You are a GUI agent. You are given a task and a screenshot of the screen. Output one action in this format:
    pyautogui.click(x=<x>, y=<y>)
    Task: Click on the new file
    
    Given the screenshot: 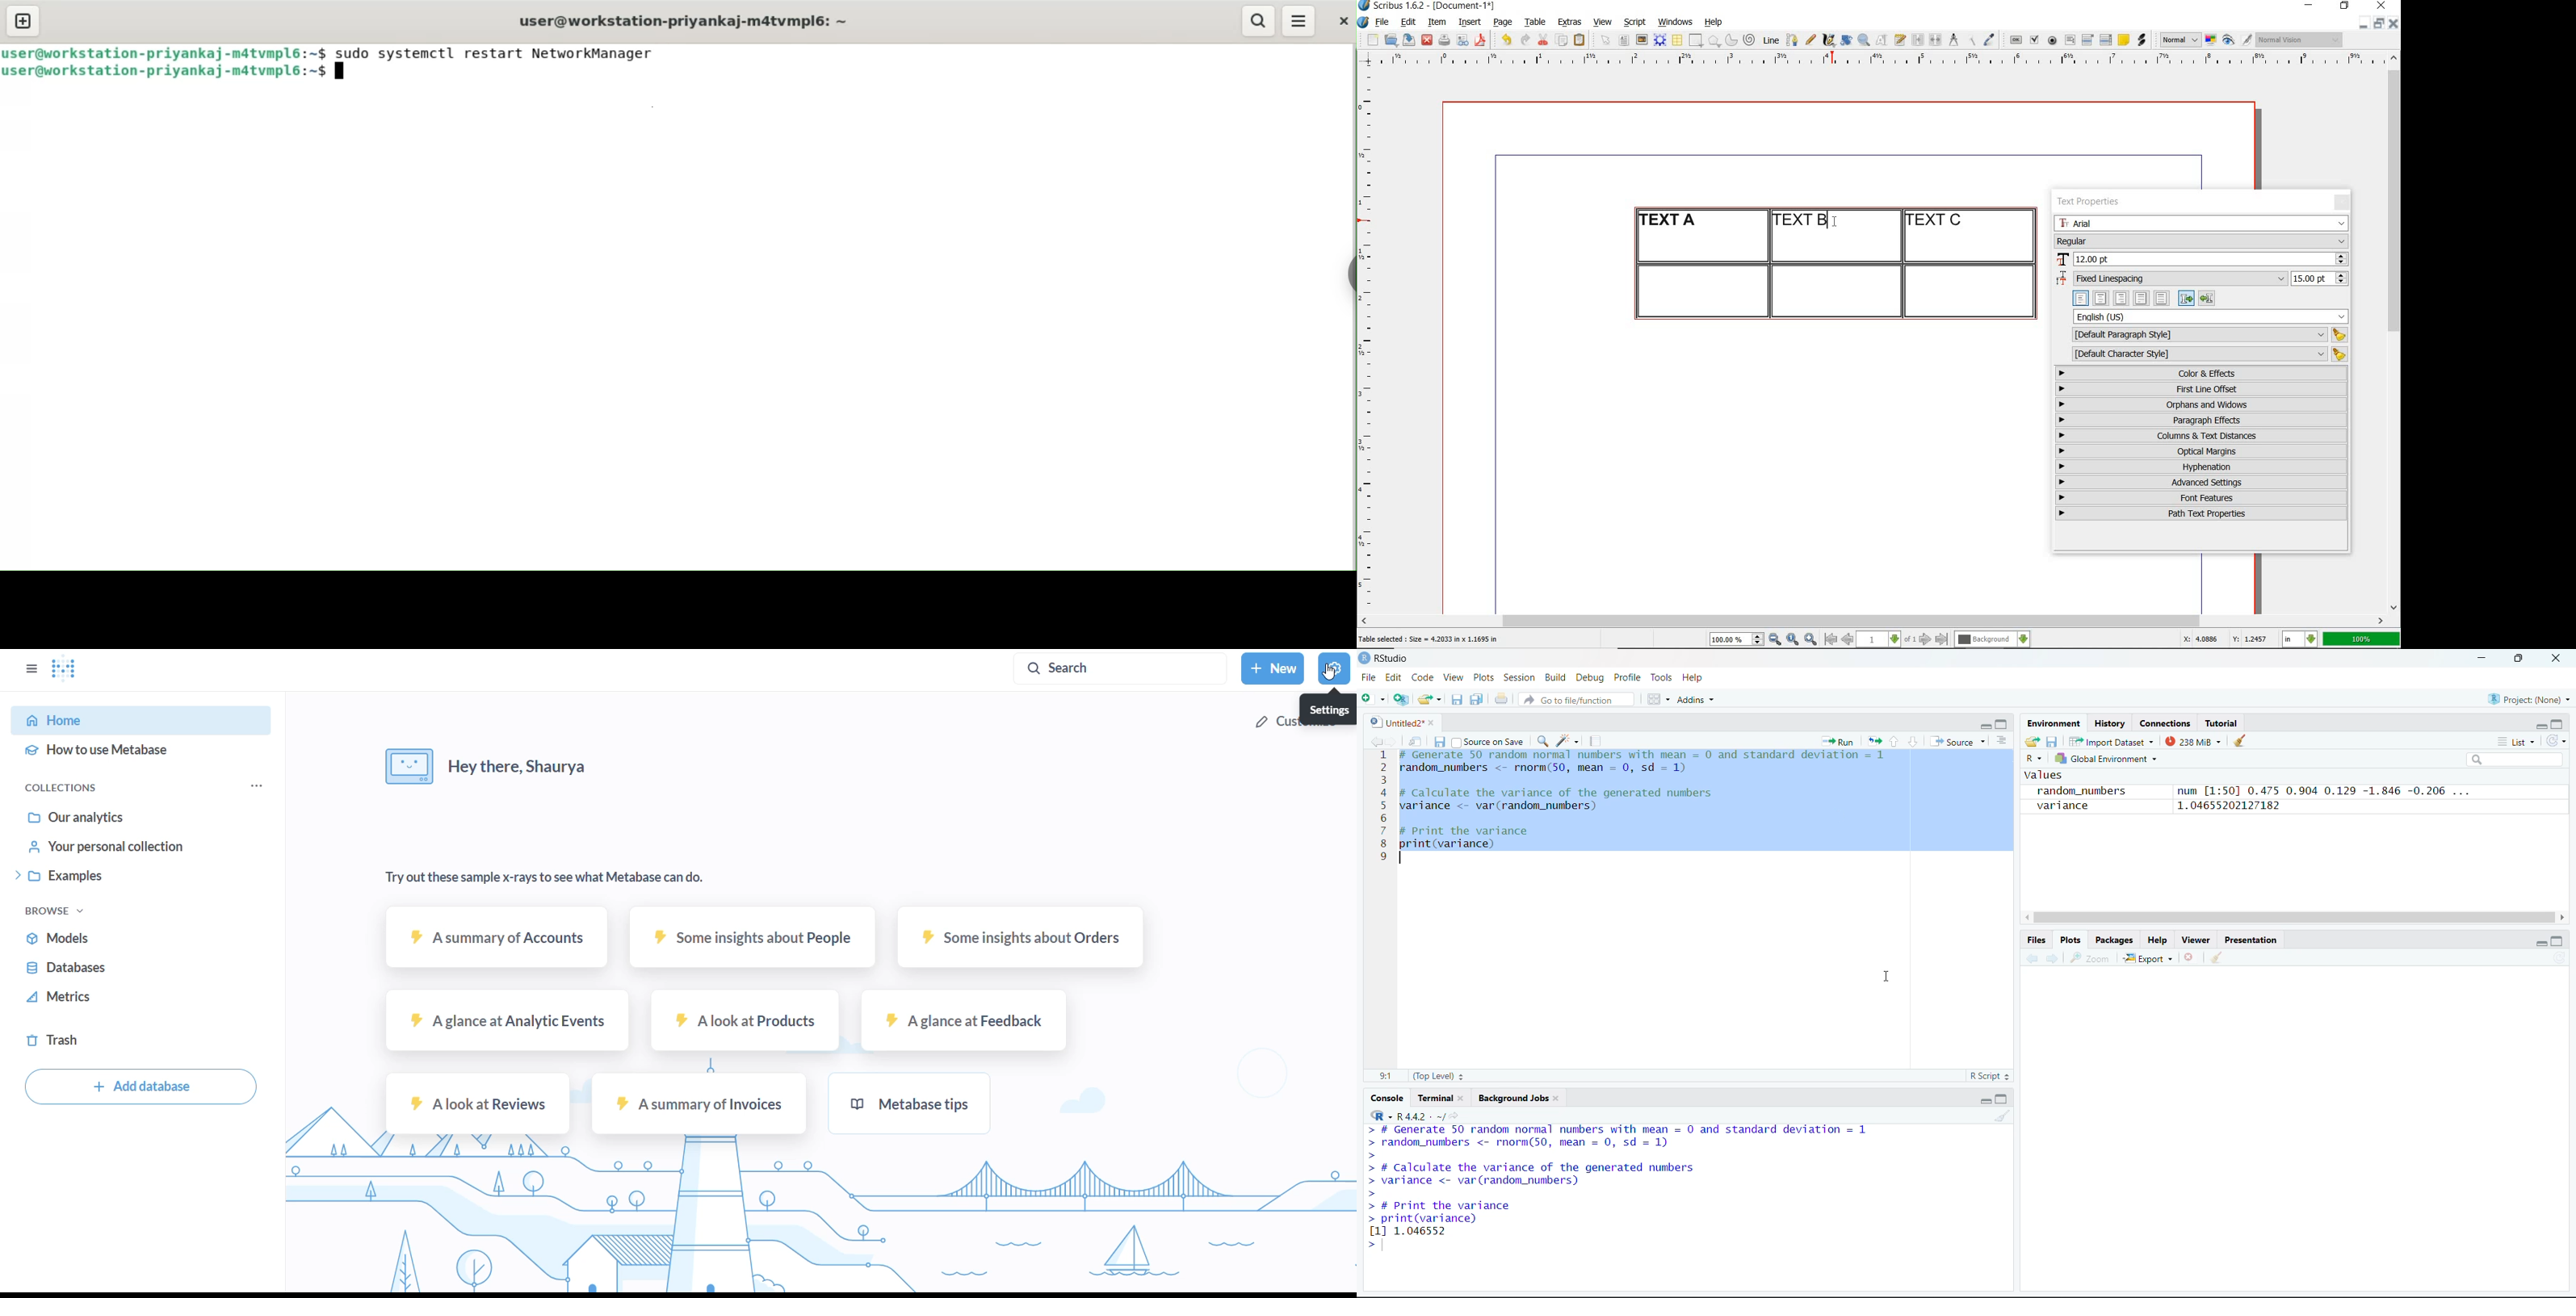 What is the action you would take?
    pyautogui.click(x=1373, y=698)
    